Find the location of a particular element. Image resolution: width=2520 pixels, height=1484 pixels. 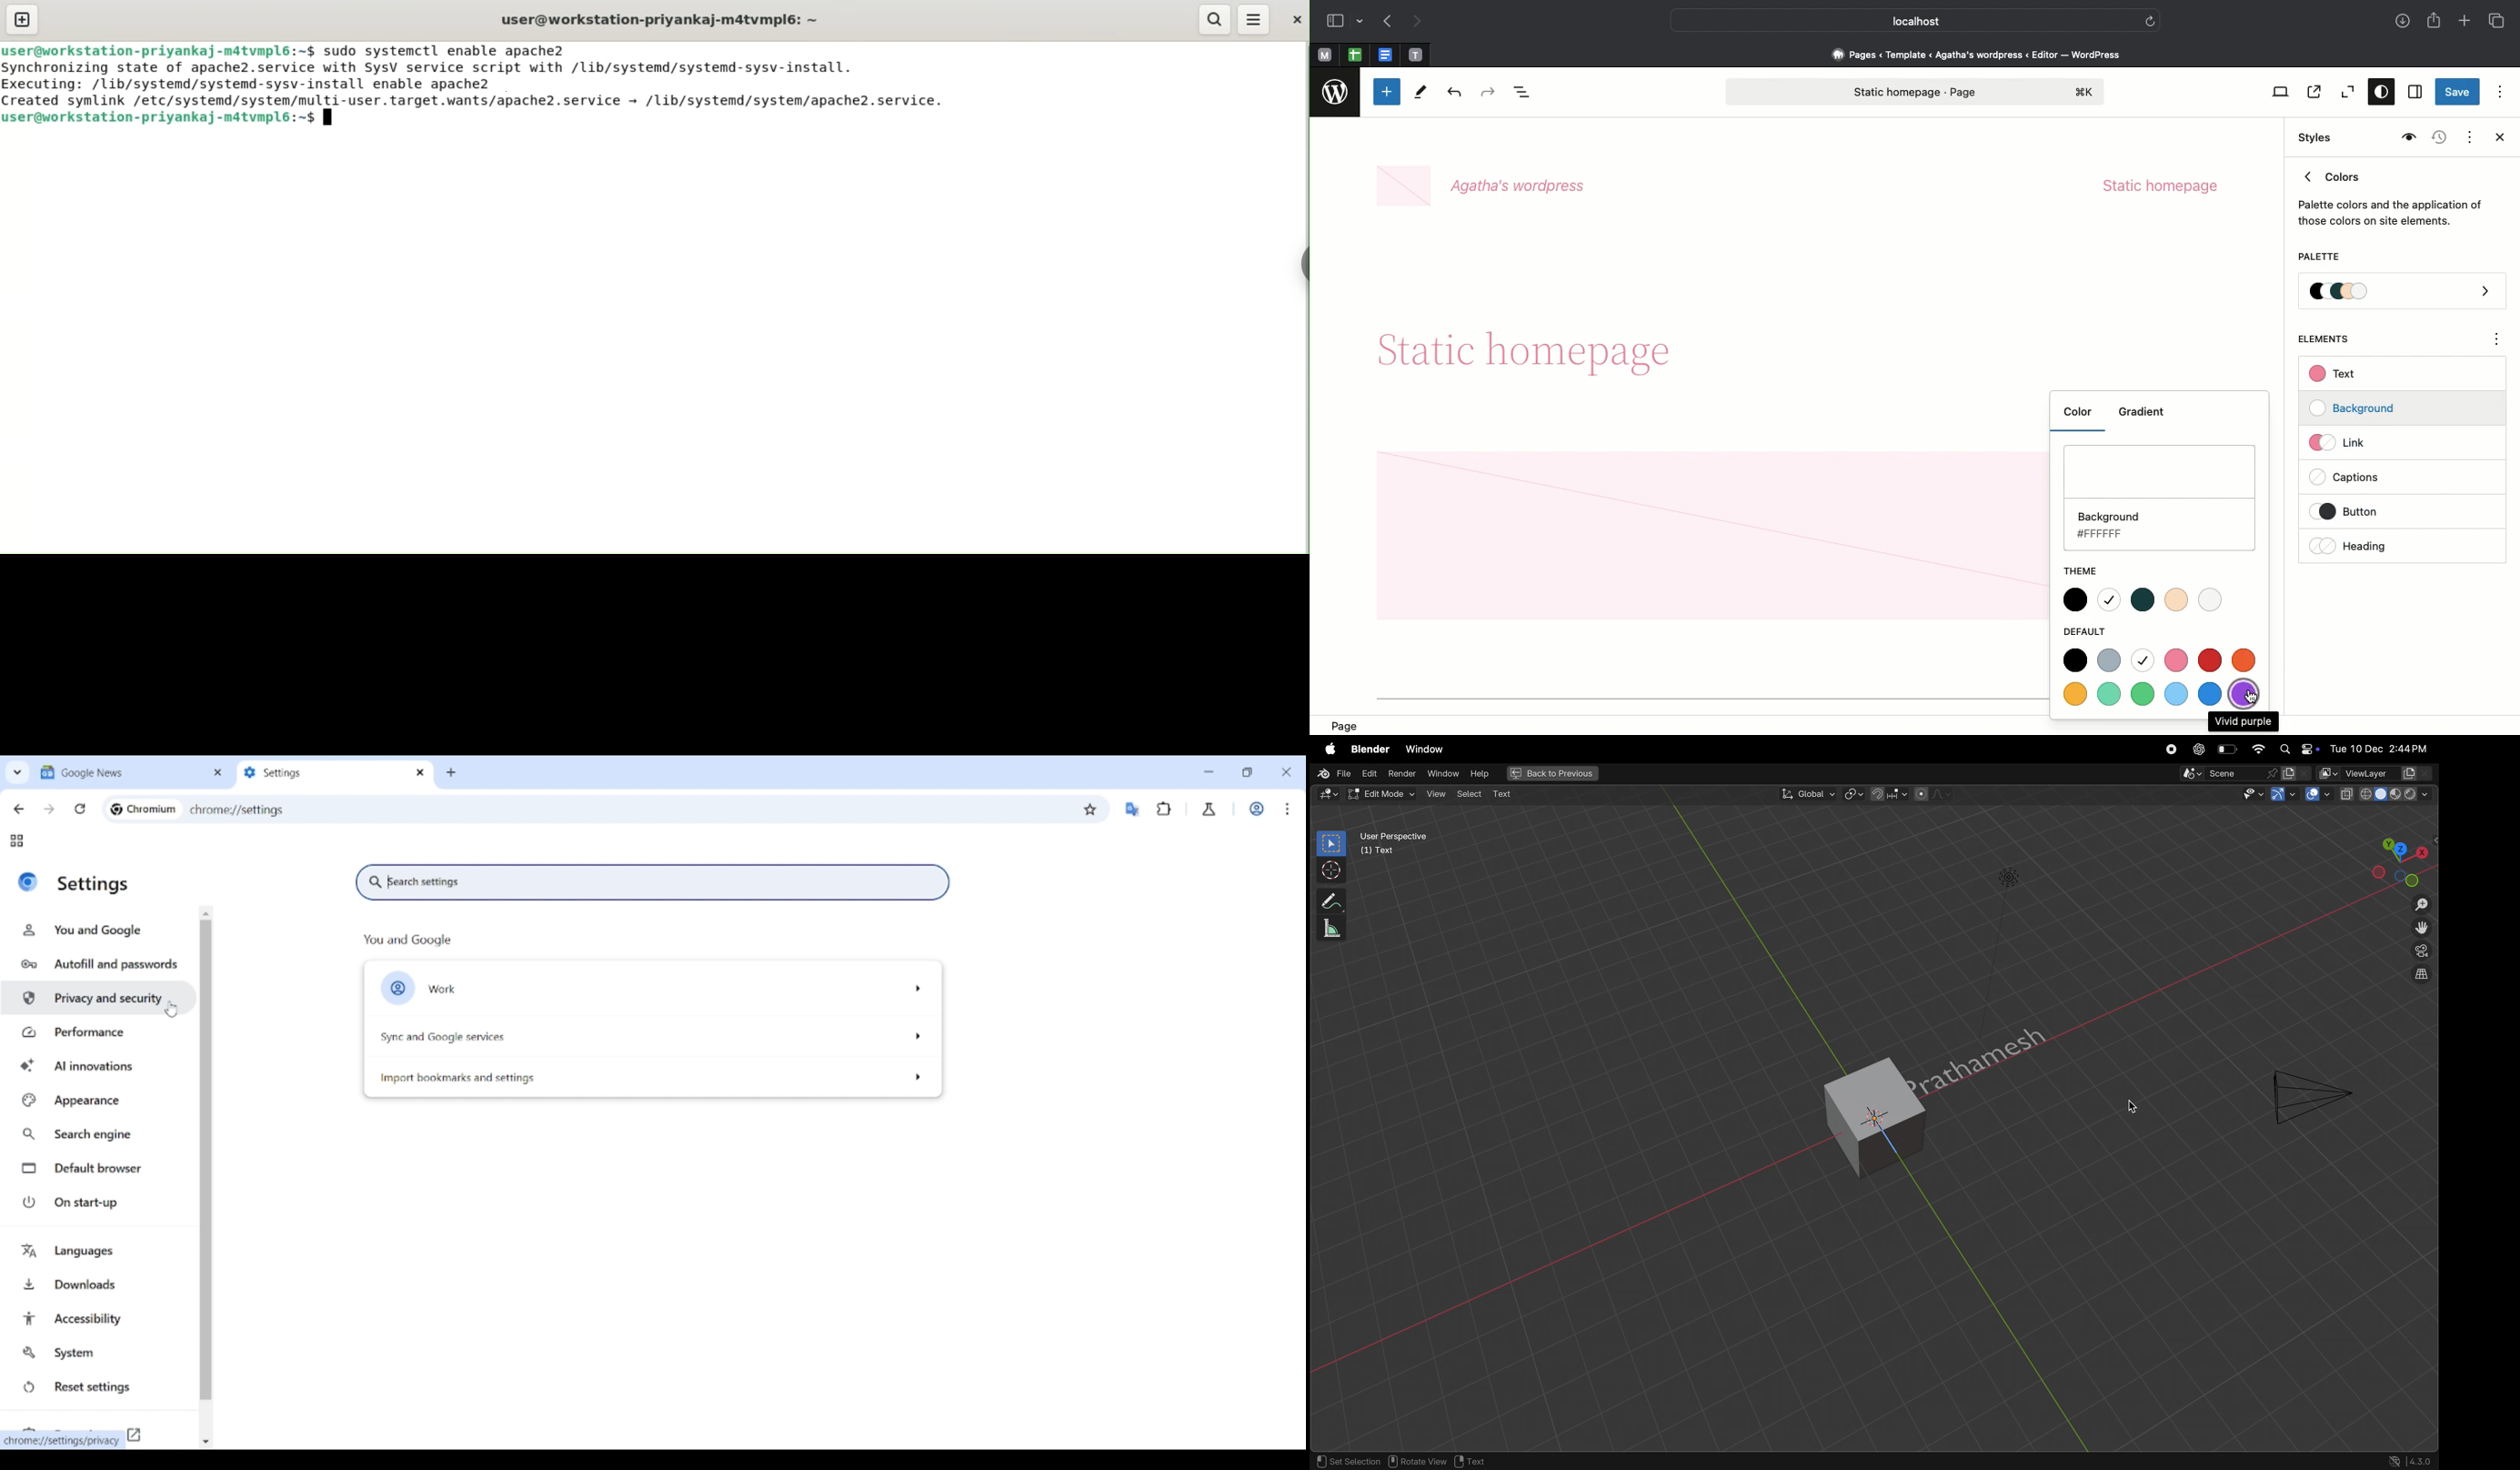

Tools is located at coordinates (1421, 96).